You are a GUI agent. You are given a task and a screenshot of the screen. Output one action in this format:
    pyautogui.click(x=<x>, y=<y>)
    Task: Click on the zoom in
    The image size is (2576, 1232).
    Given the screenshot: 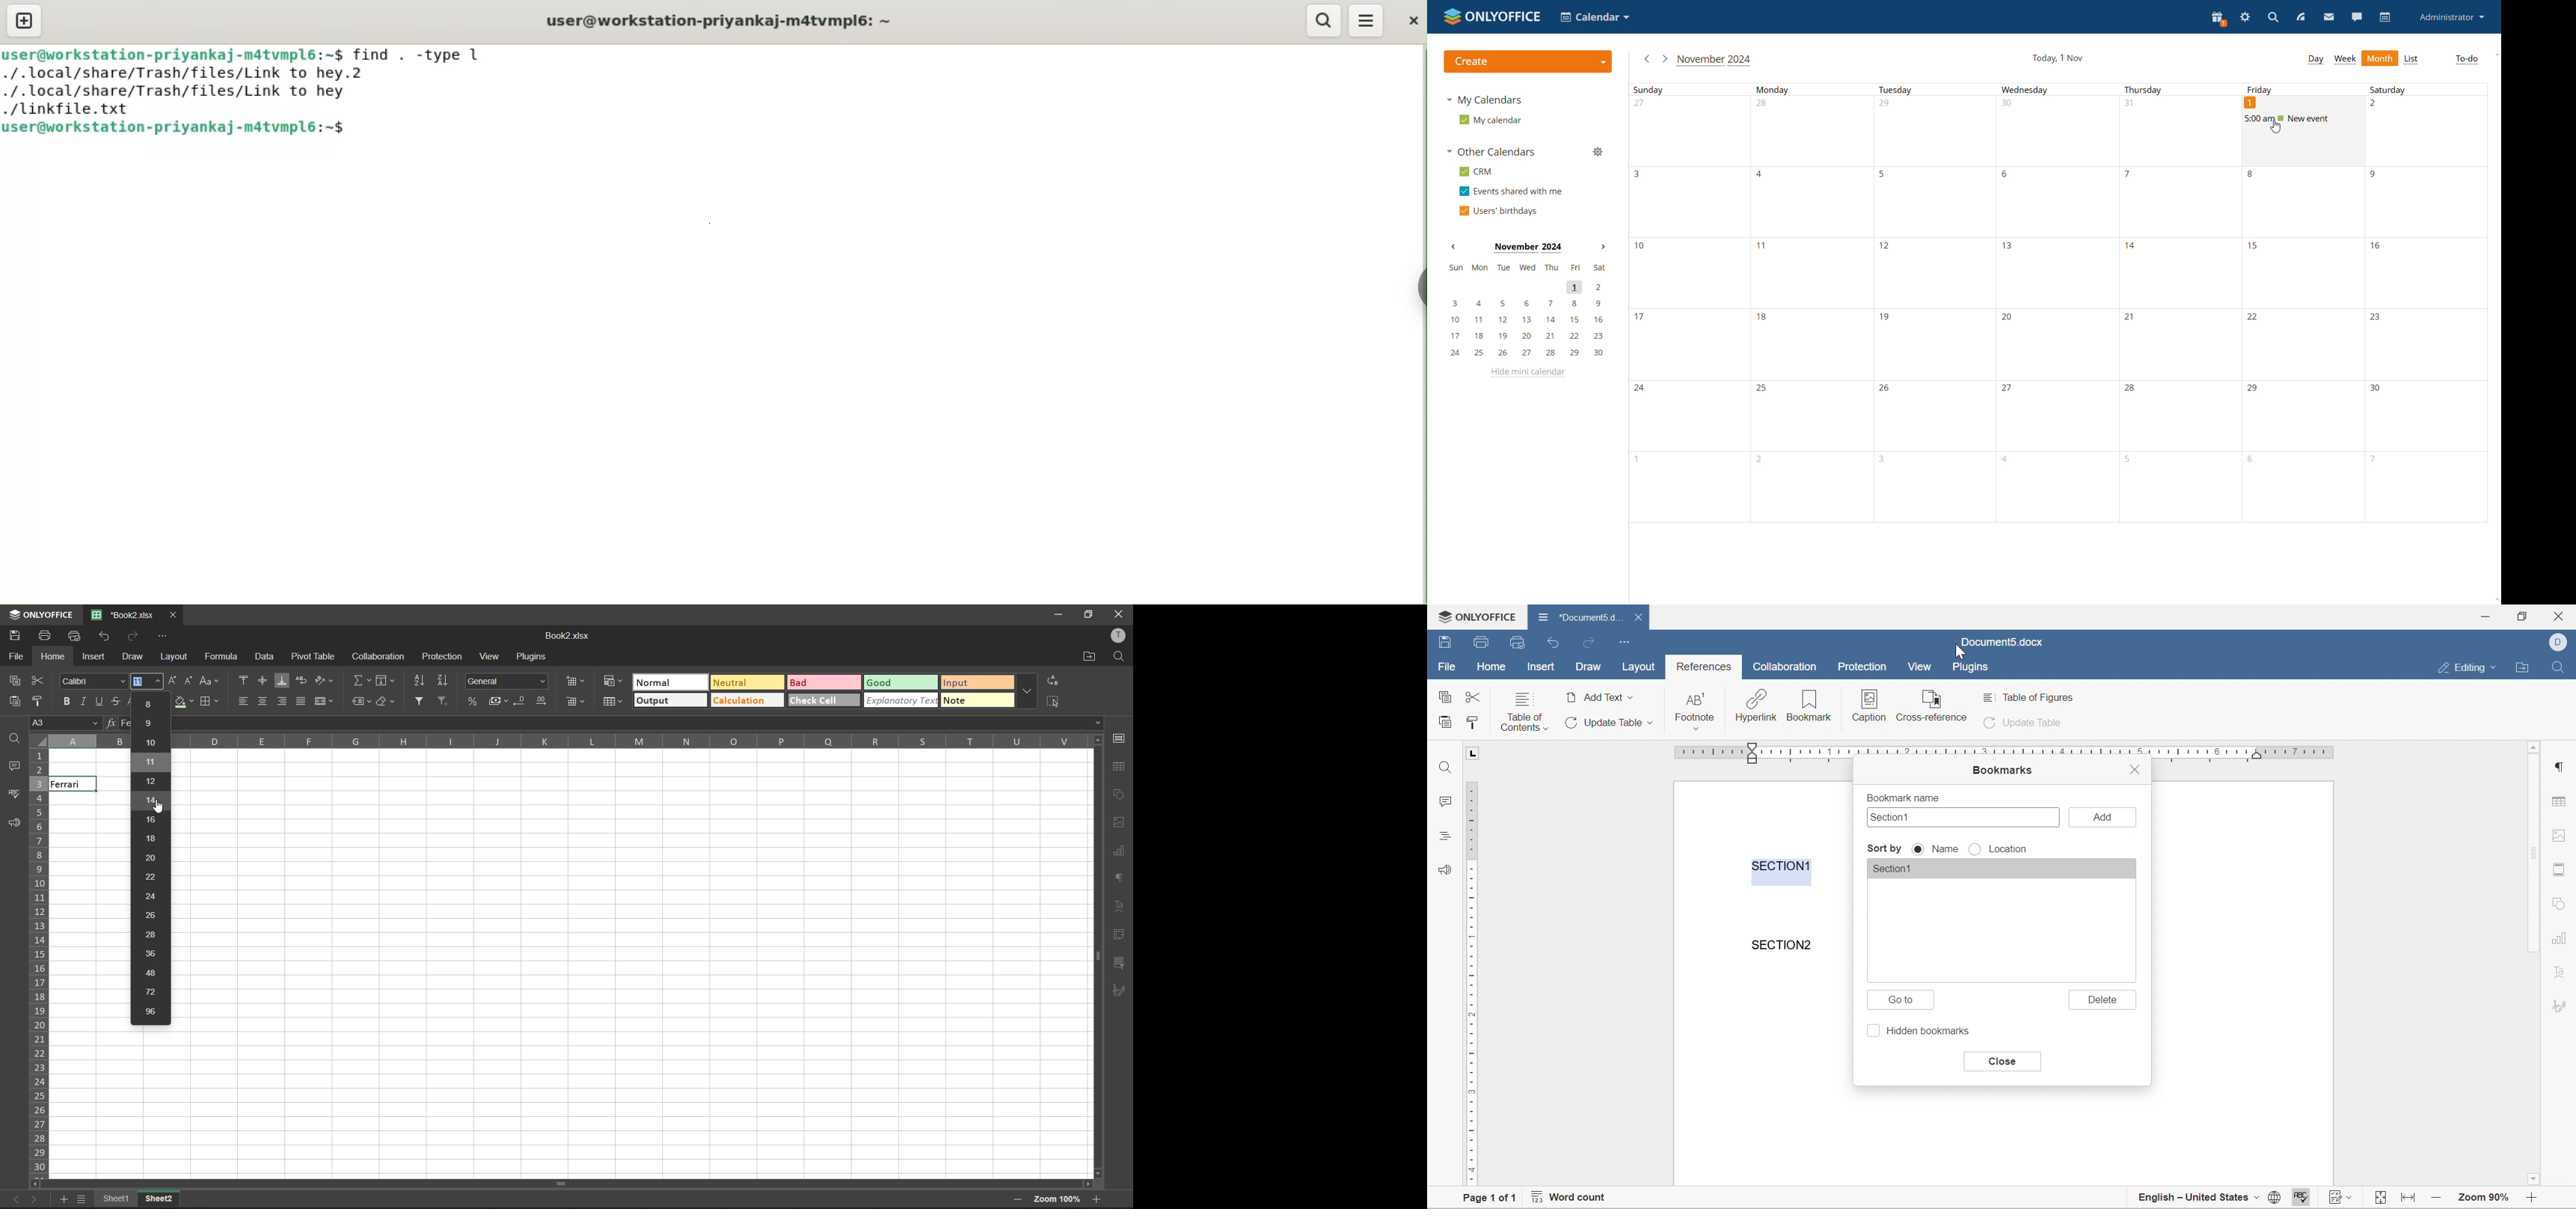 What is the action you would take?
    pyautogui.click(x=1097, y=1198)
    